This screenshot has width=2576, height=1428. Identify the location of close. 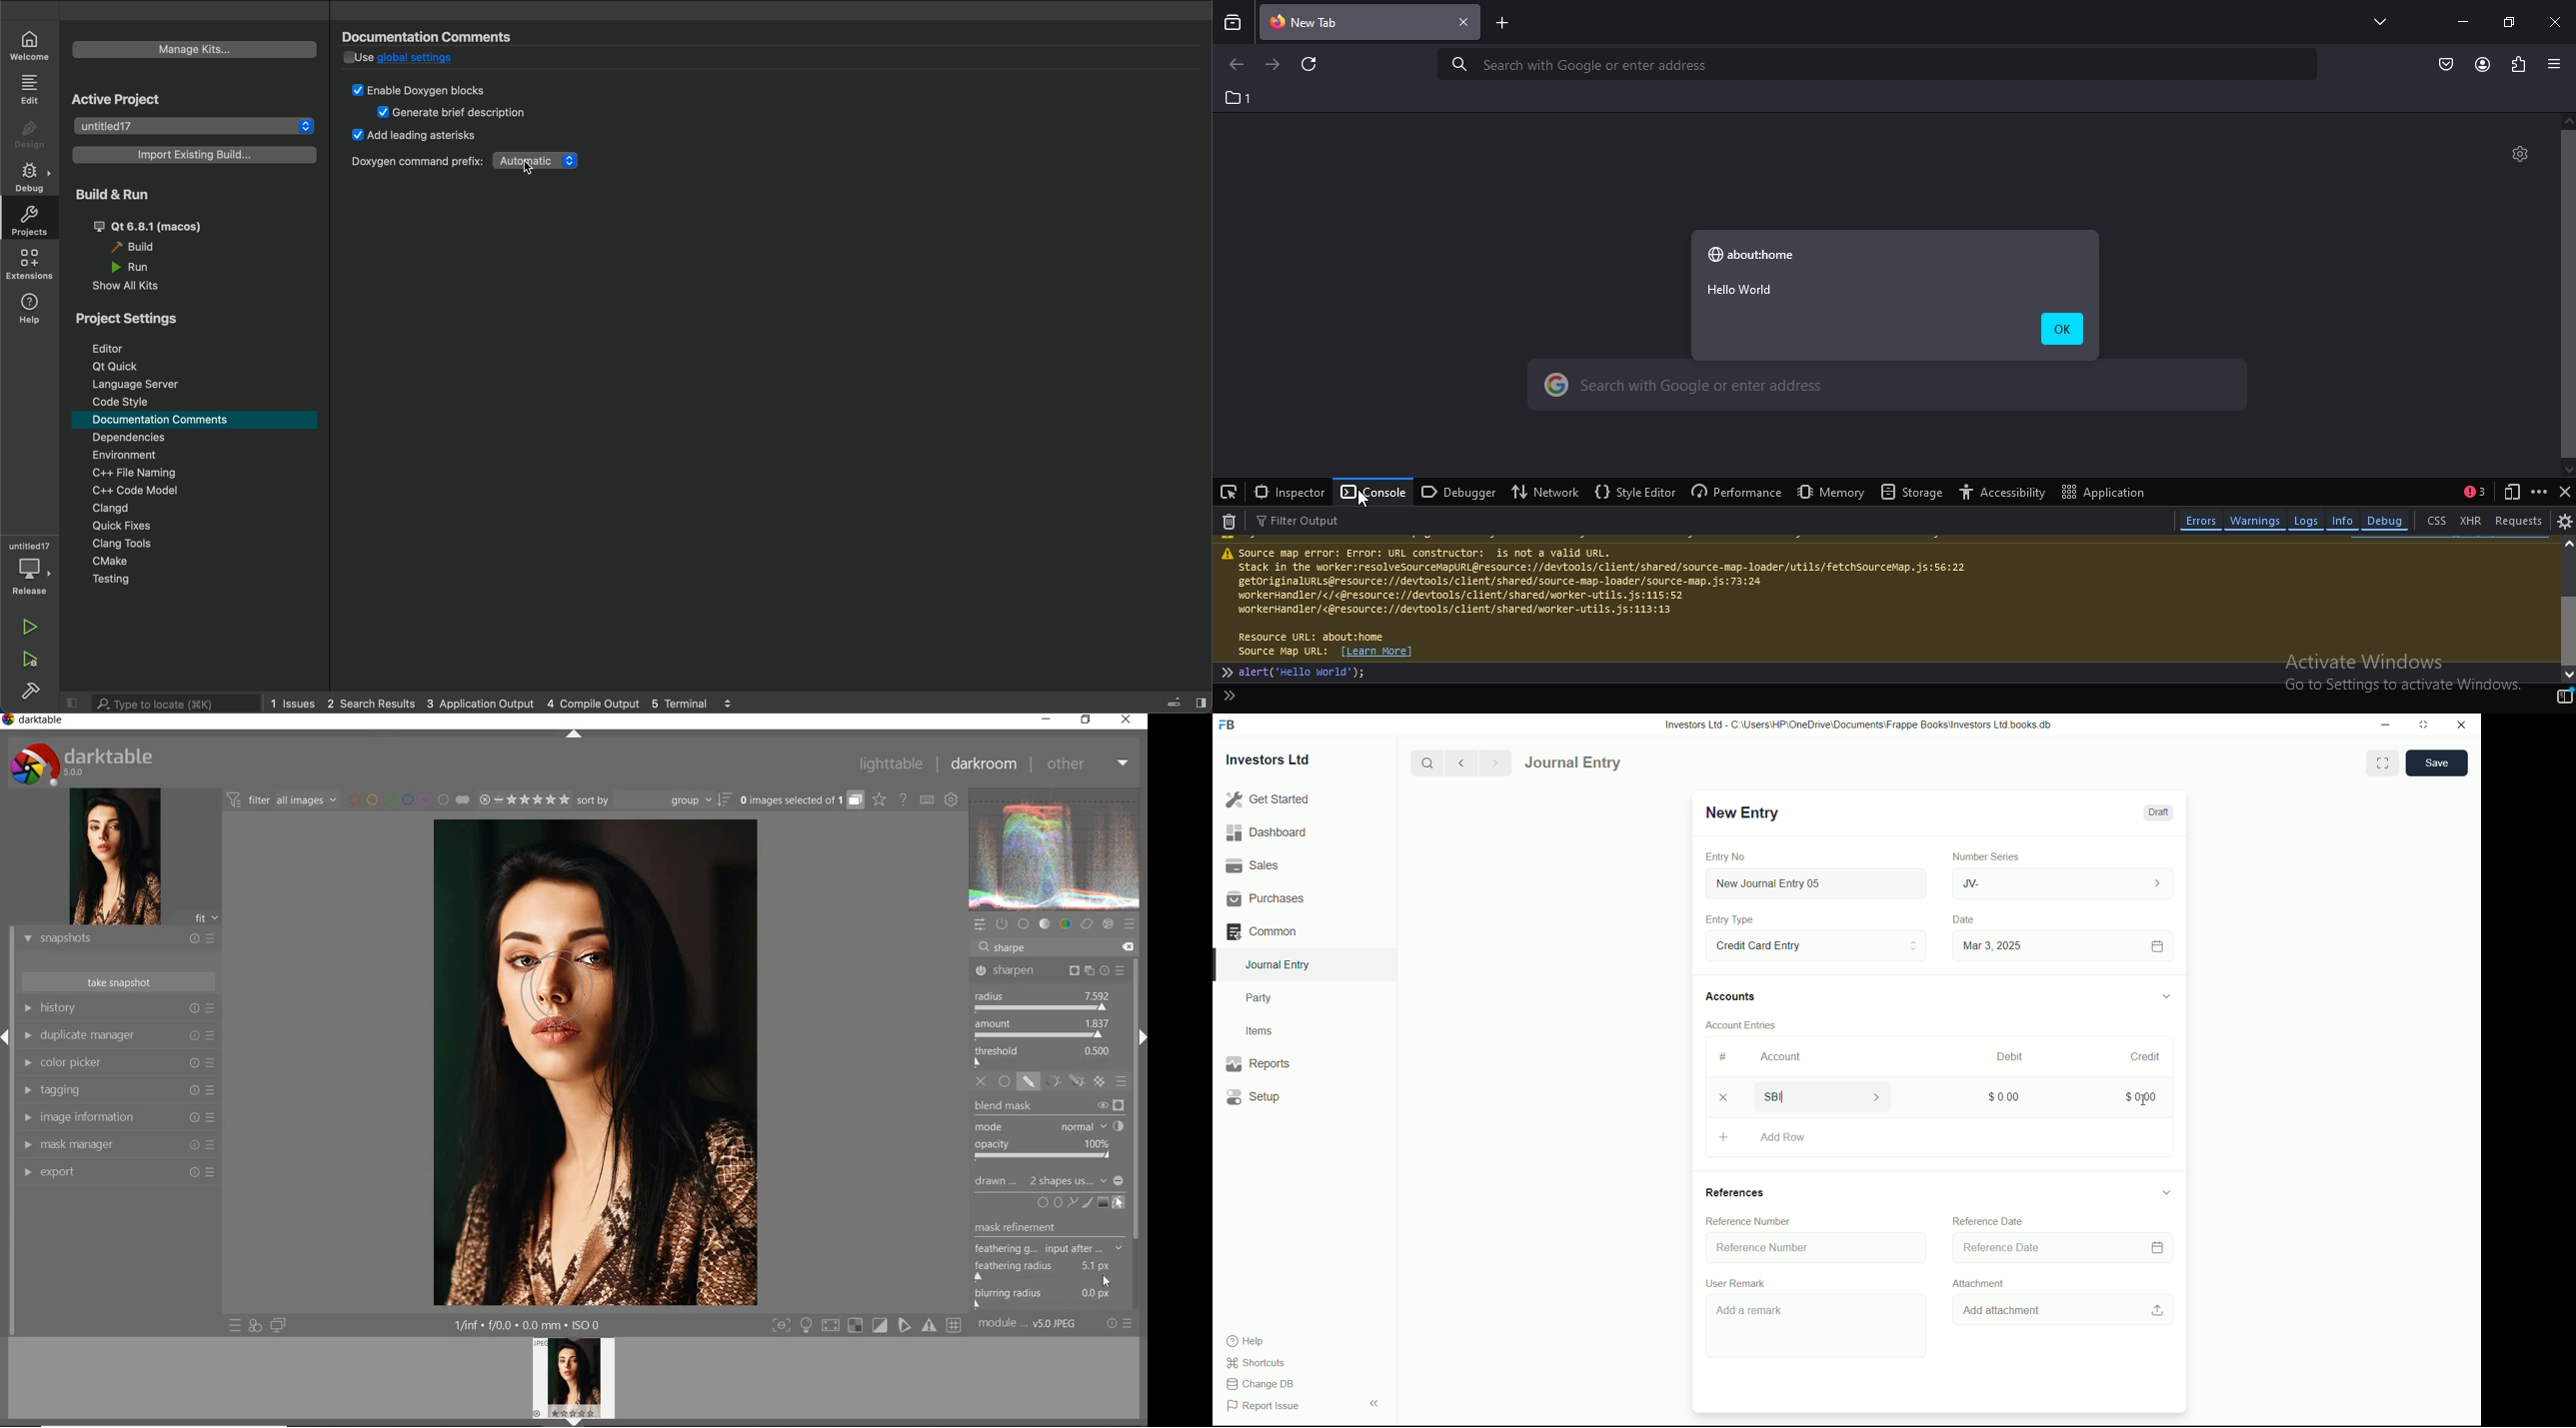
(2462, 725).